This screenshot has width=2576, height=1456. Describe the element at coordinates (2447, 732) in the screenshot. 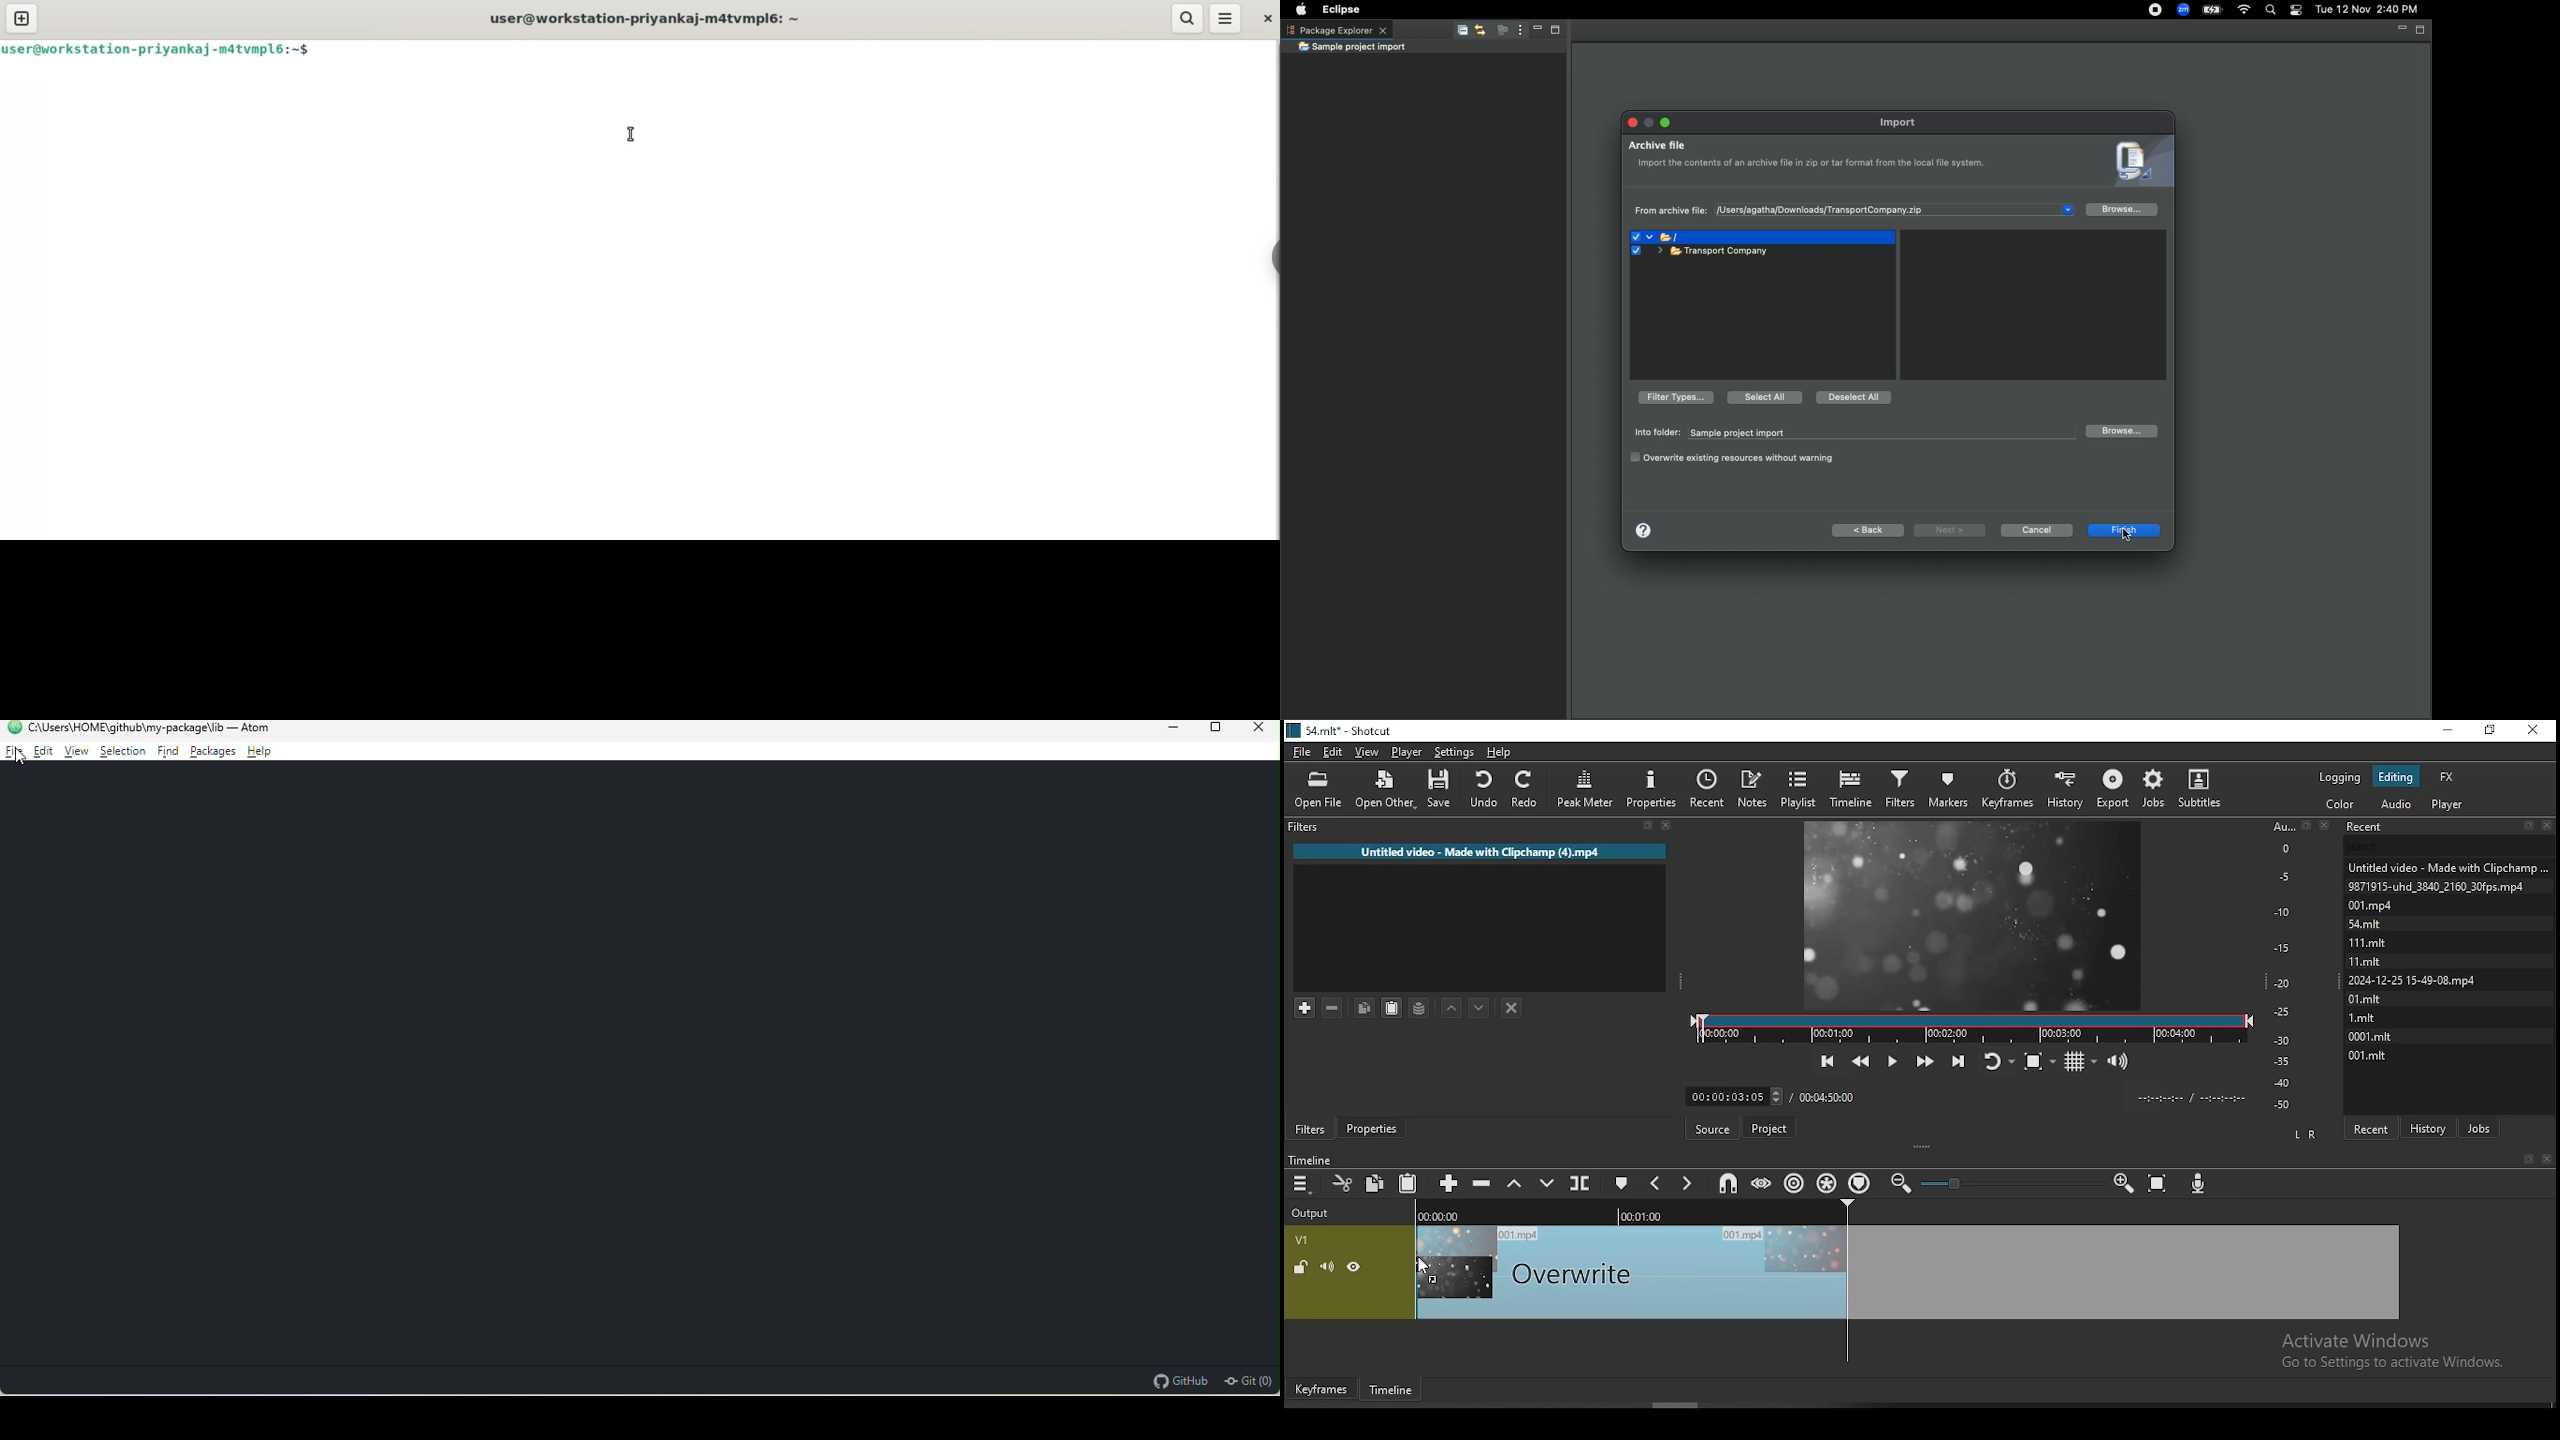

I see `minimize` at that location.